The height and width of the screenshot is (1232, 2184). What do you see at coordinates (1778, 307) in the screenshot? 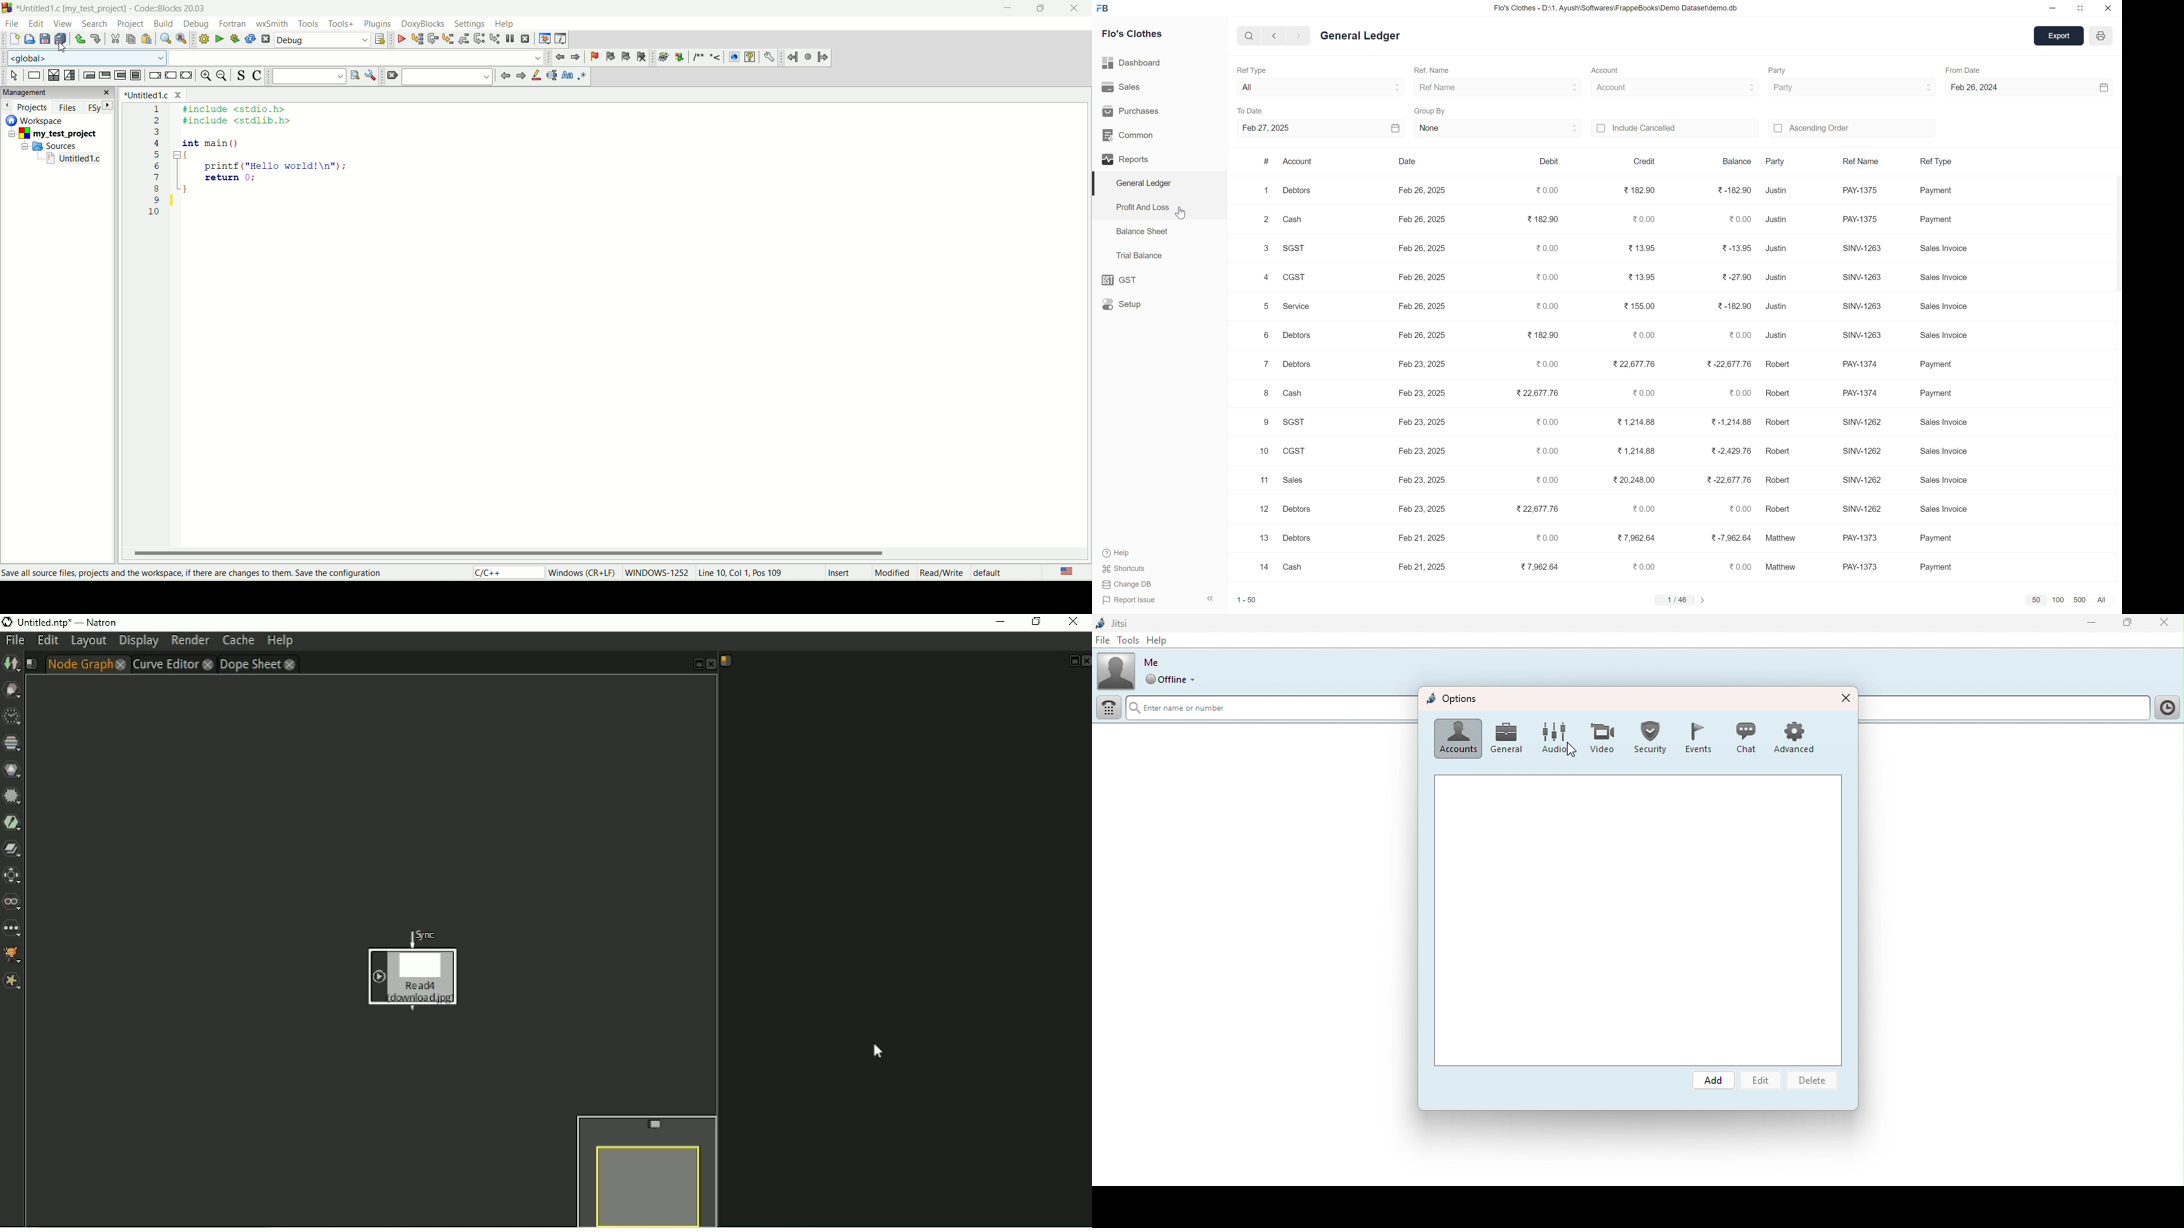
I see `Justin` at bounding box center [1778, 307].